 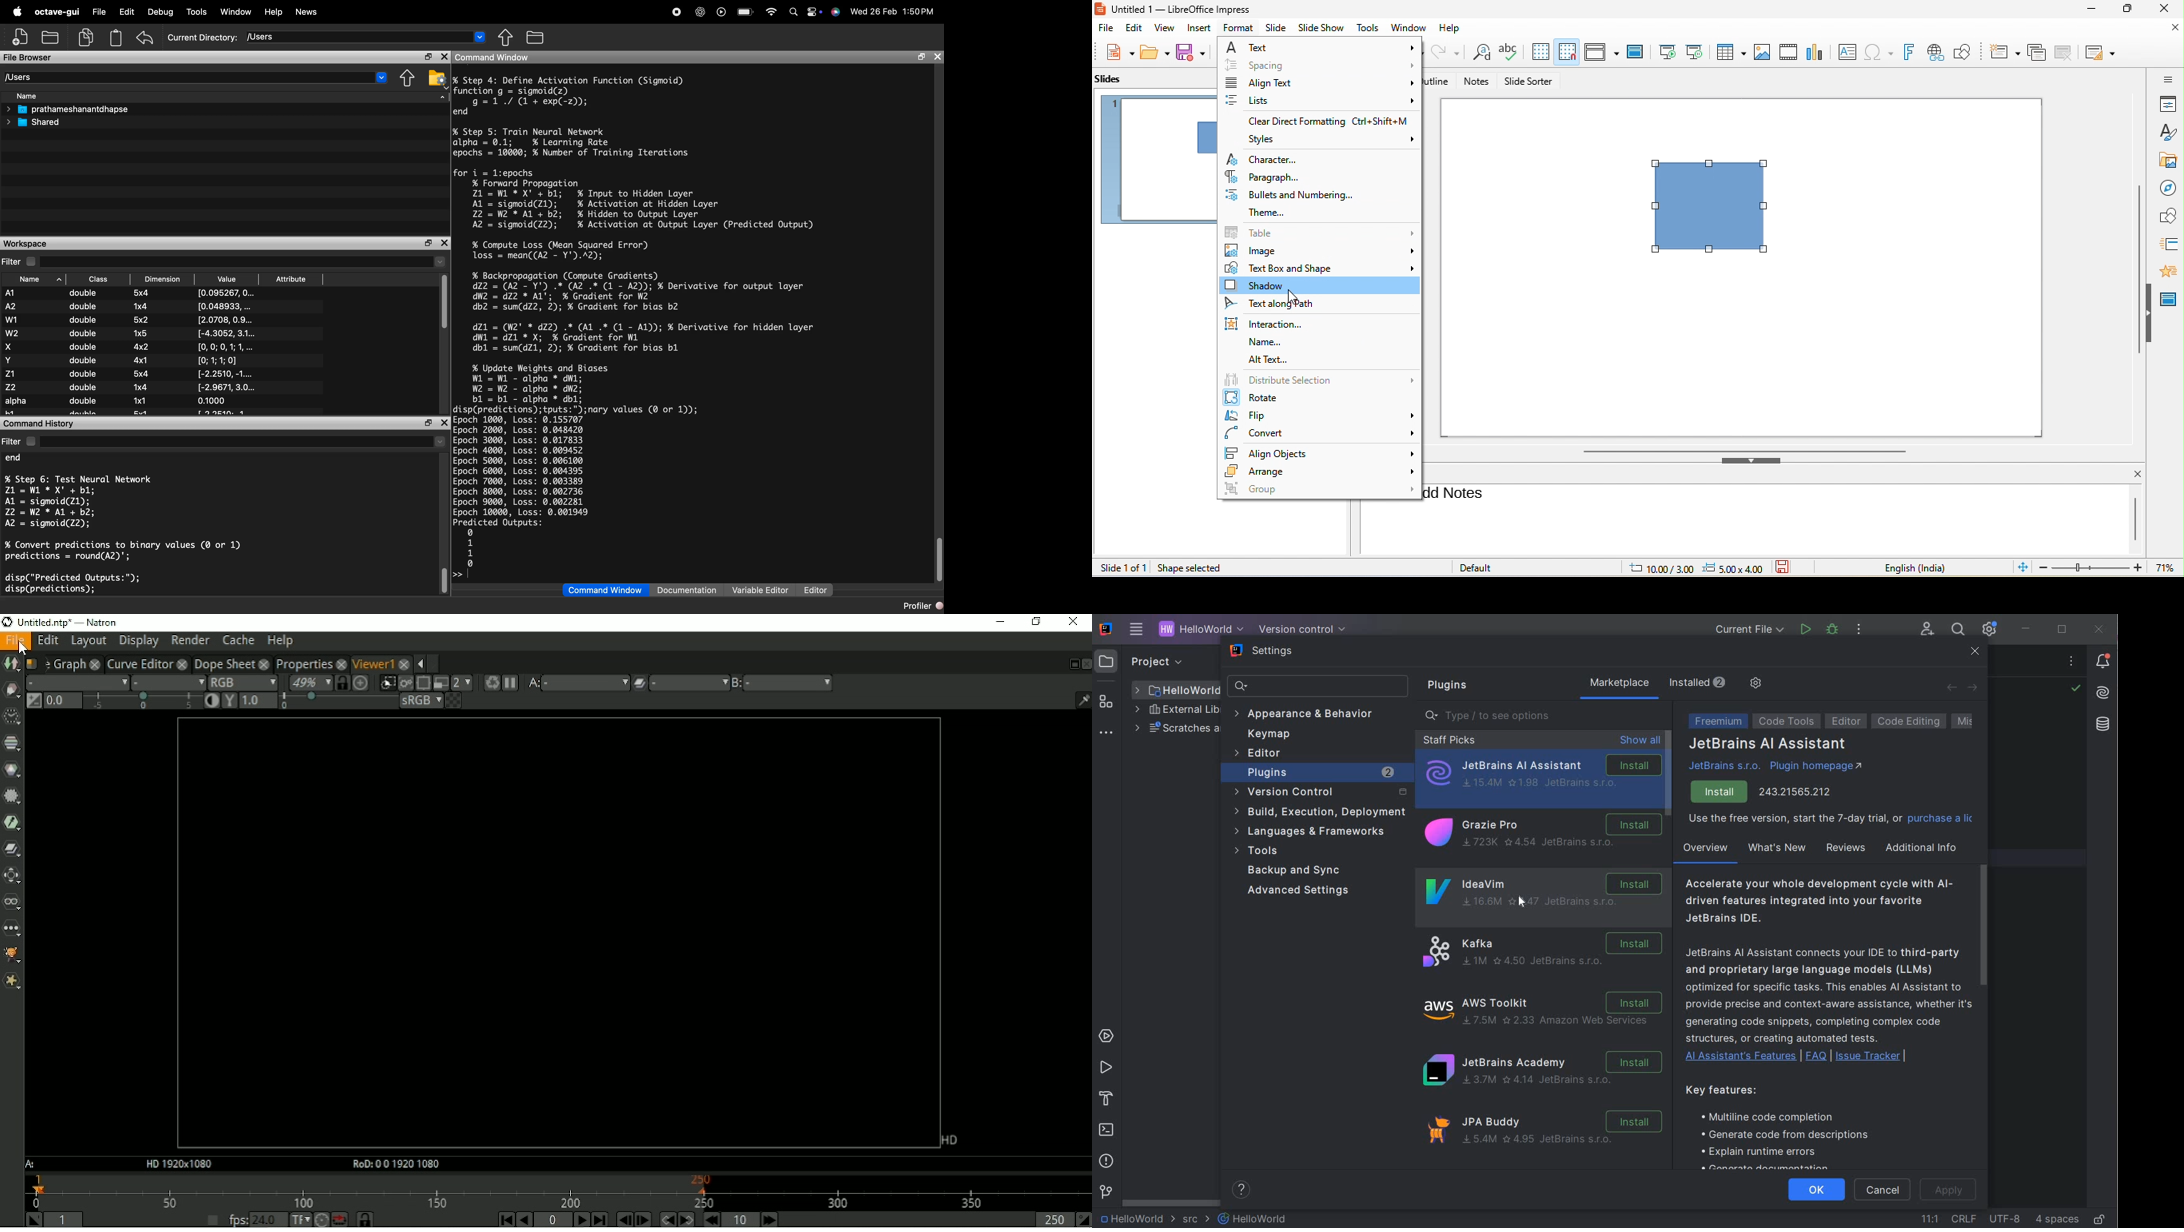 What do you see at coordinates (2167, 104) in the screenshot?
I see `properties` at bounding box center [2167, 104].